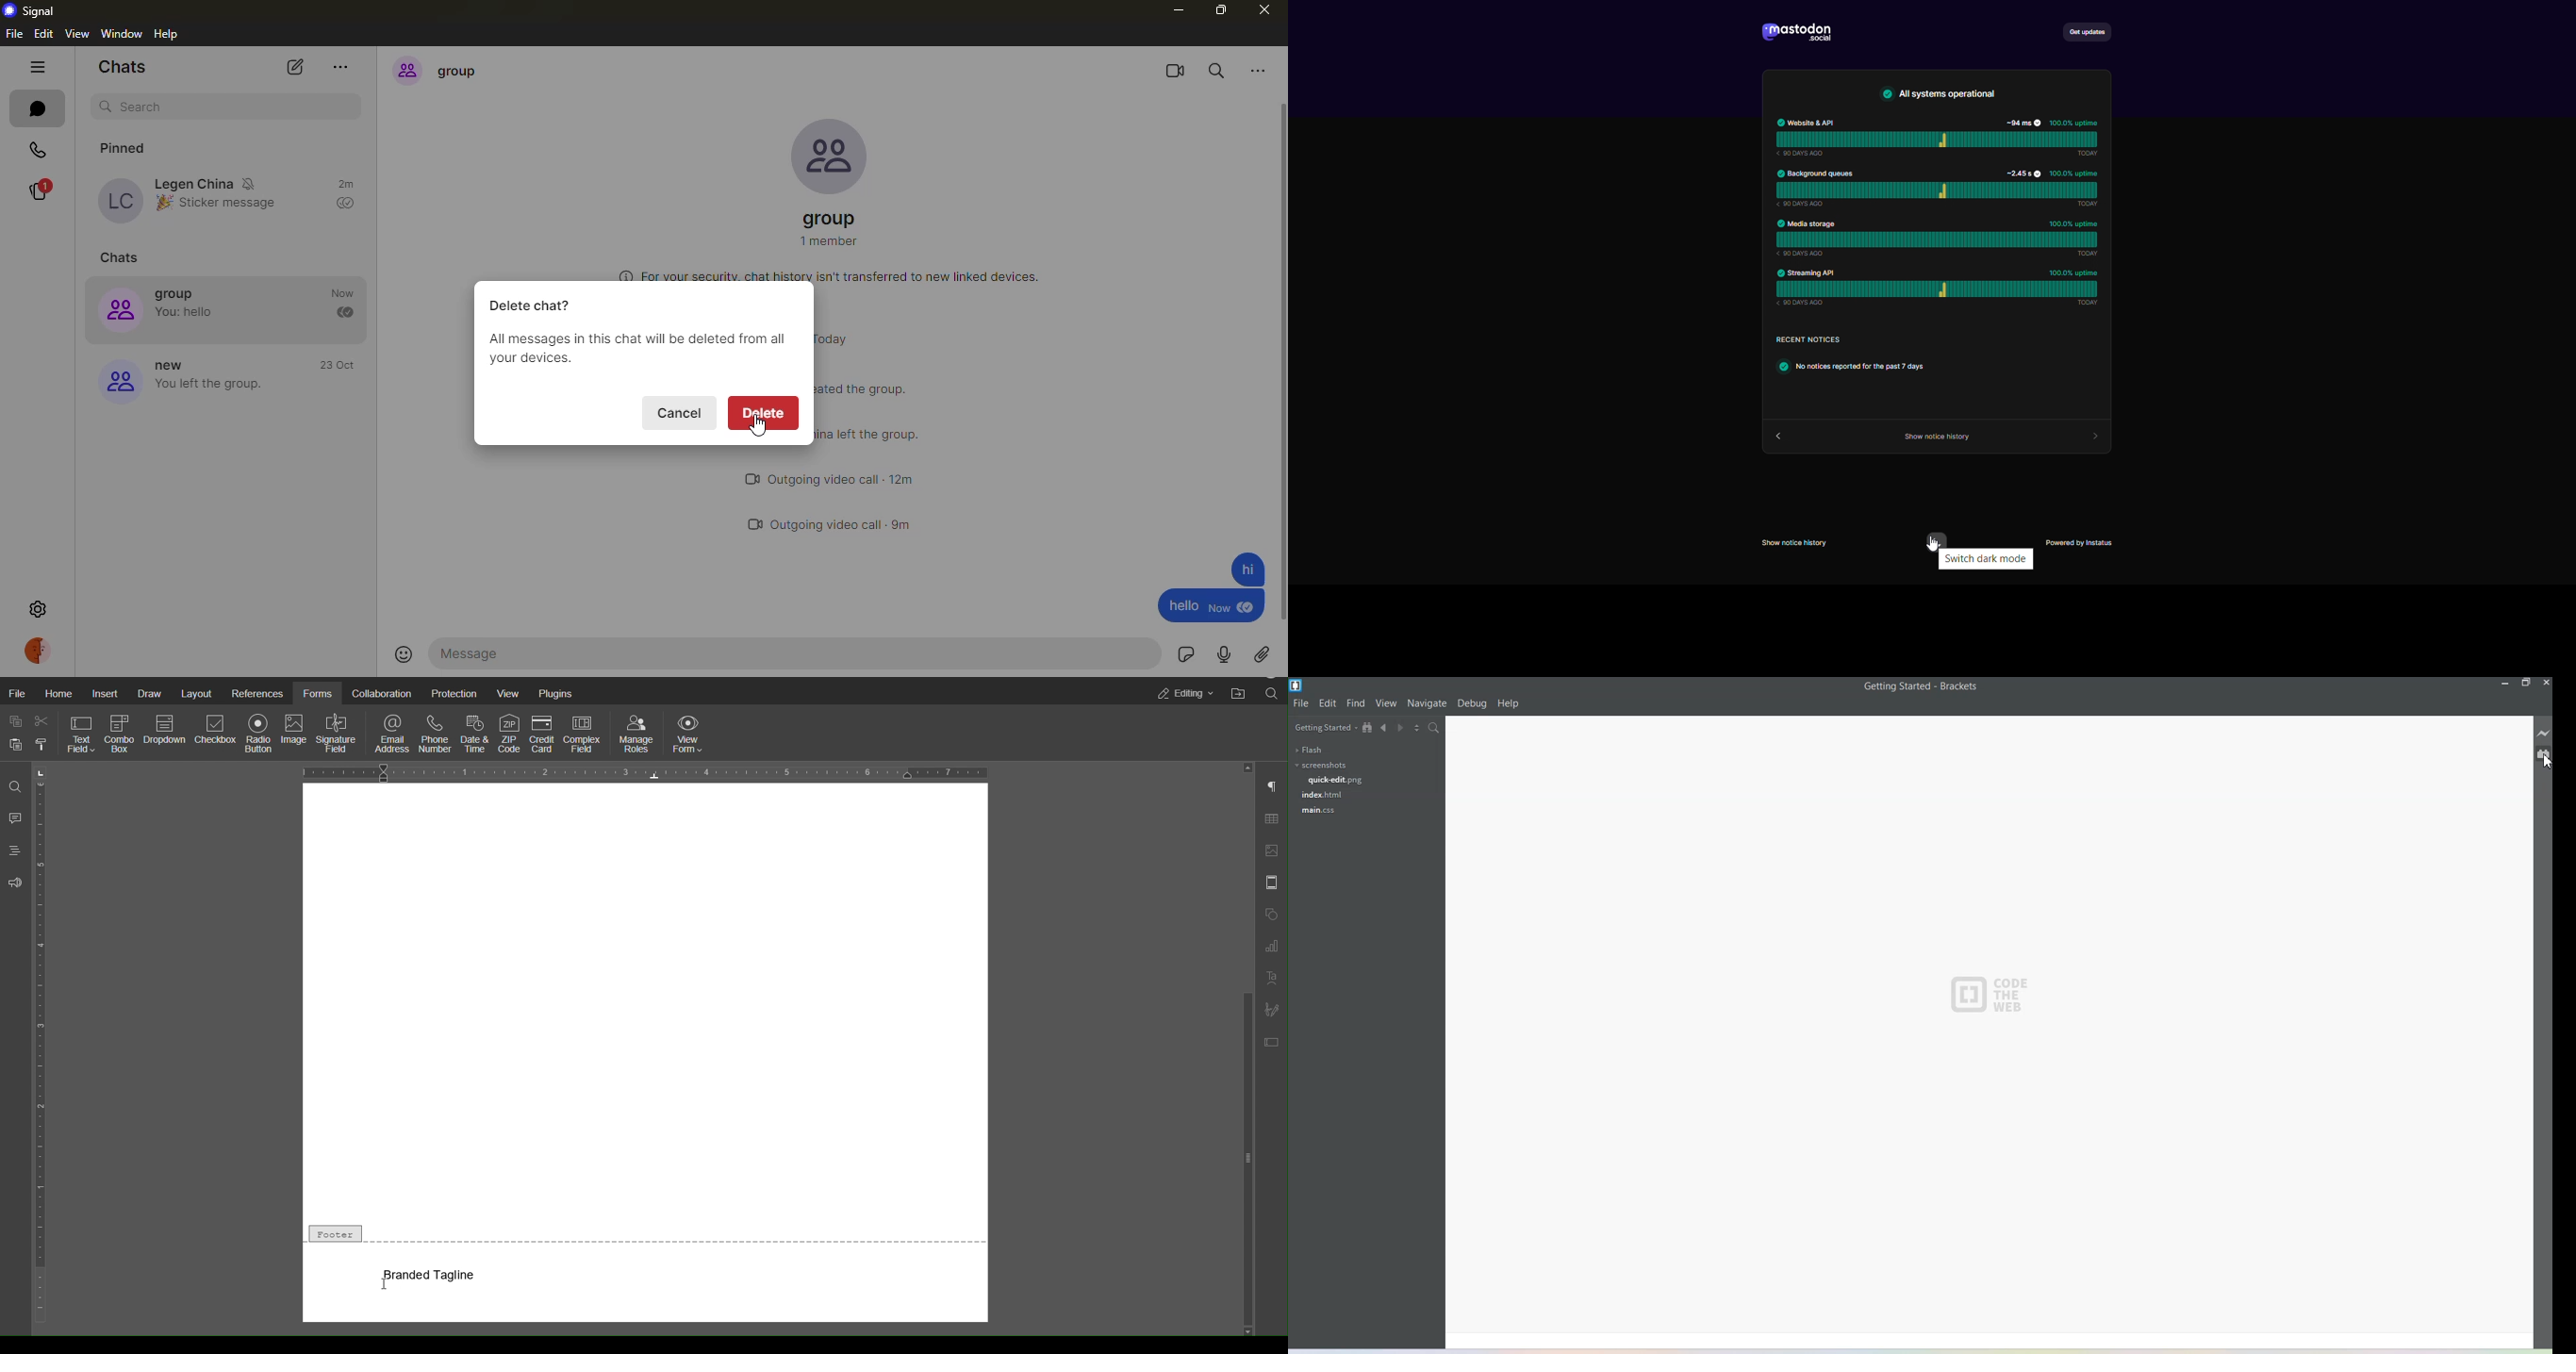 The image size is (2576, 1372). What do you see at coordinates (13, 789) in the screenshot?
I see `Search` at bounding box center [13, 789].